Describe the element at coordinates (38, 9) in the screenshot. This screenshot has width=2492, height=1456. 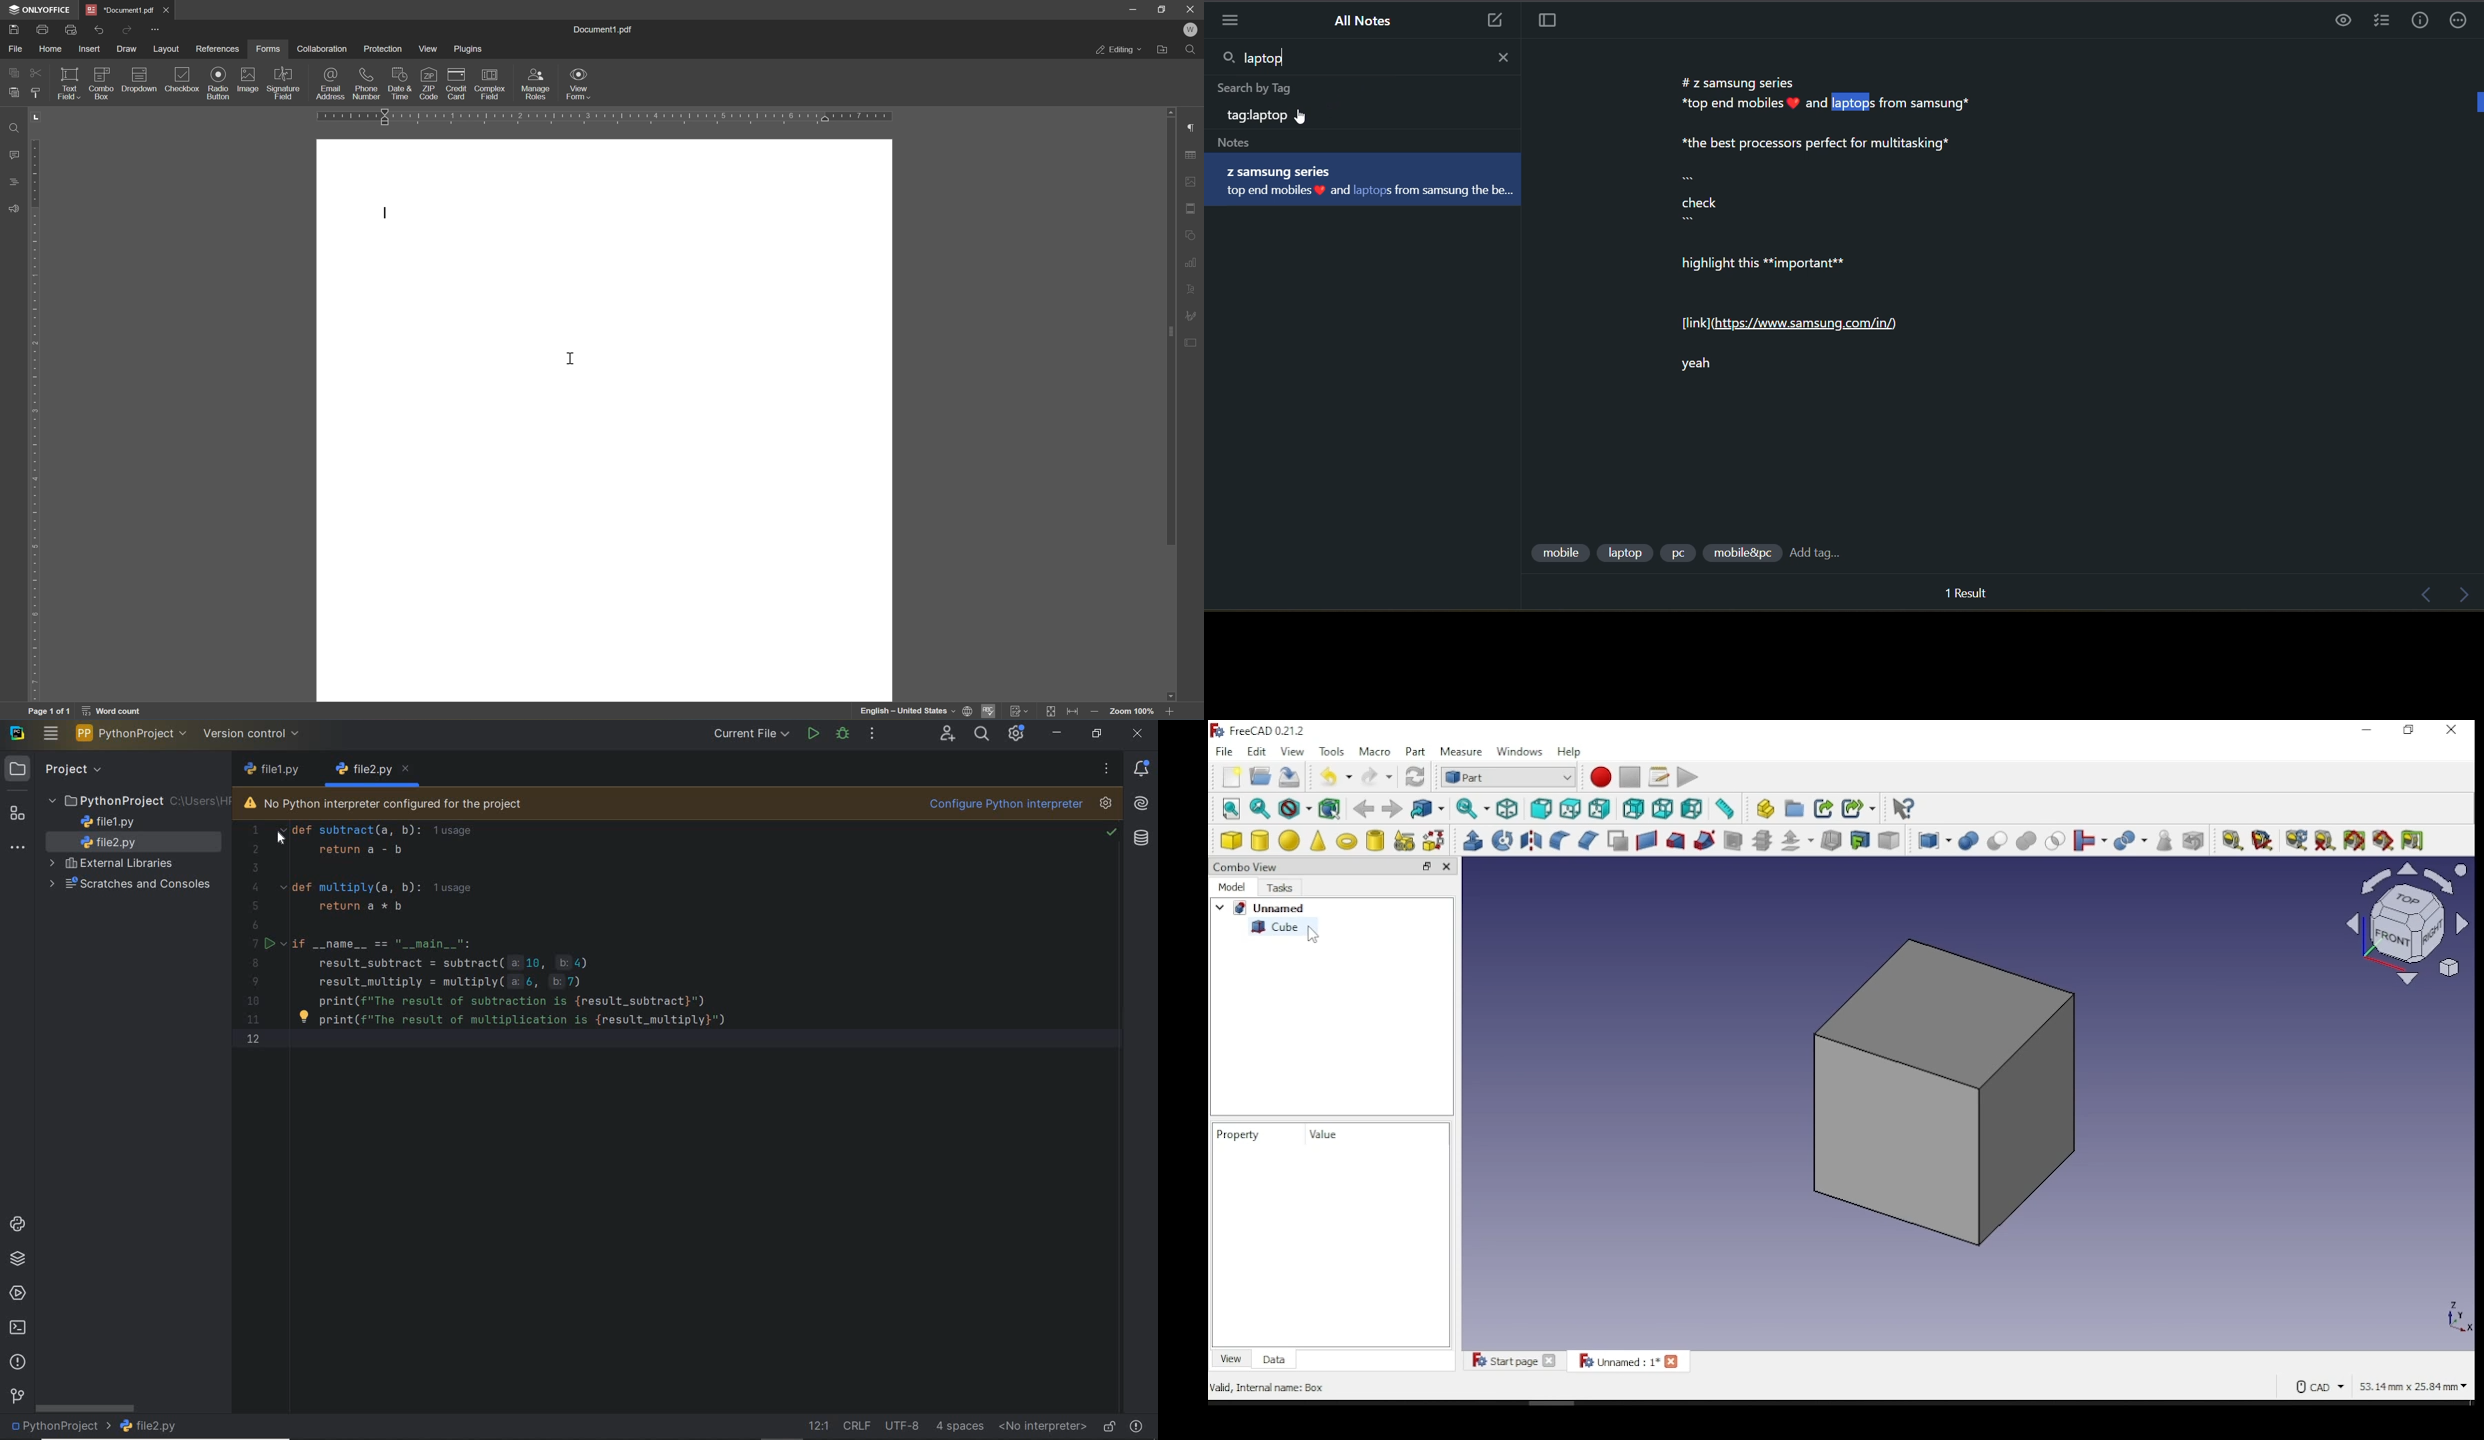
I see `ONLYOFFICE` at that location.